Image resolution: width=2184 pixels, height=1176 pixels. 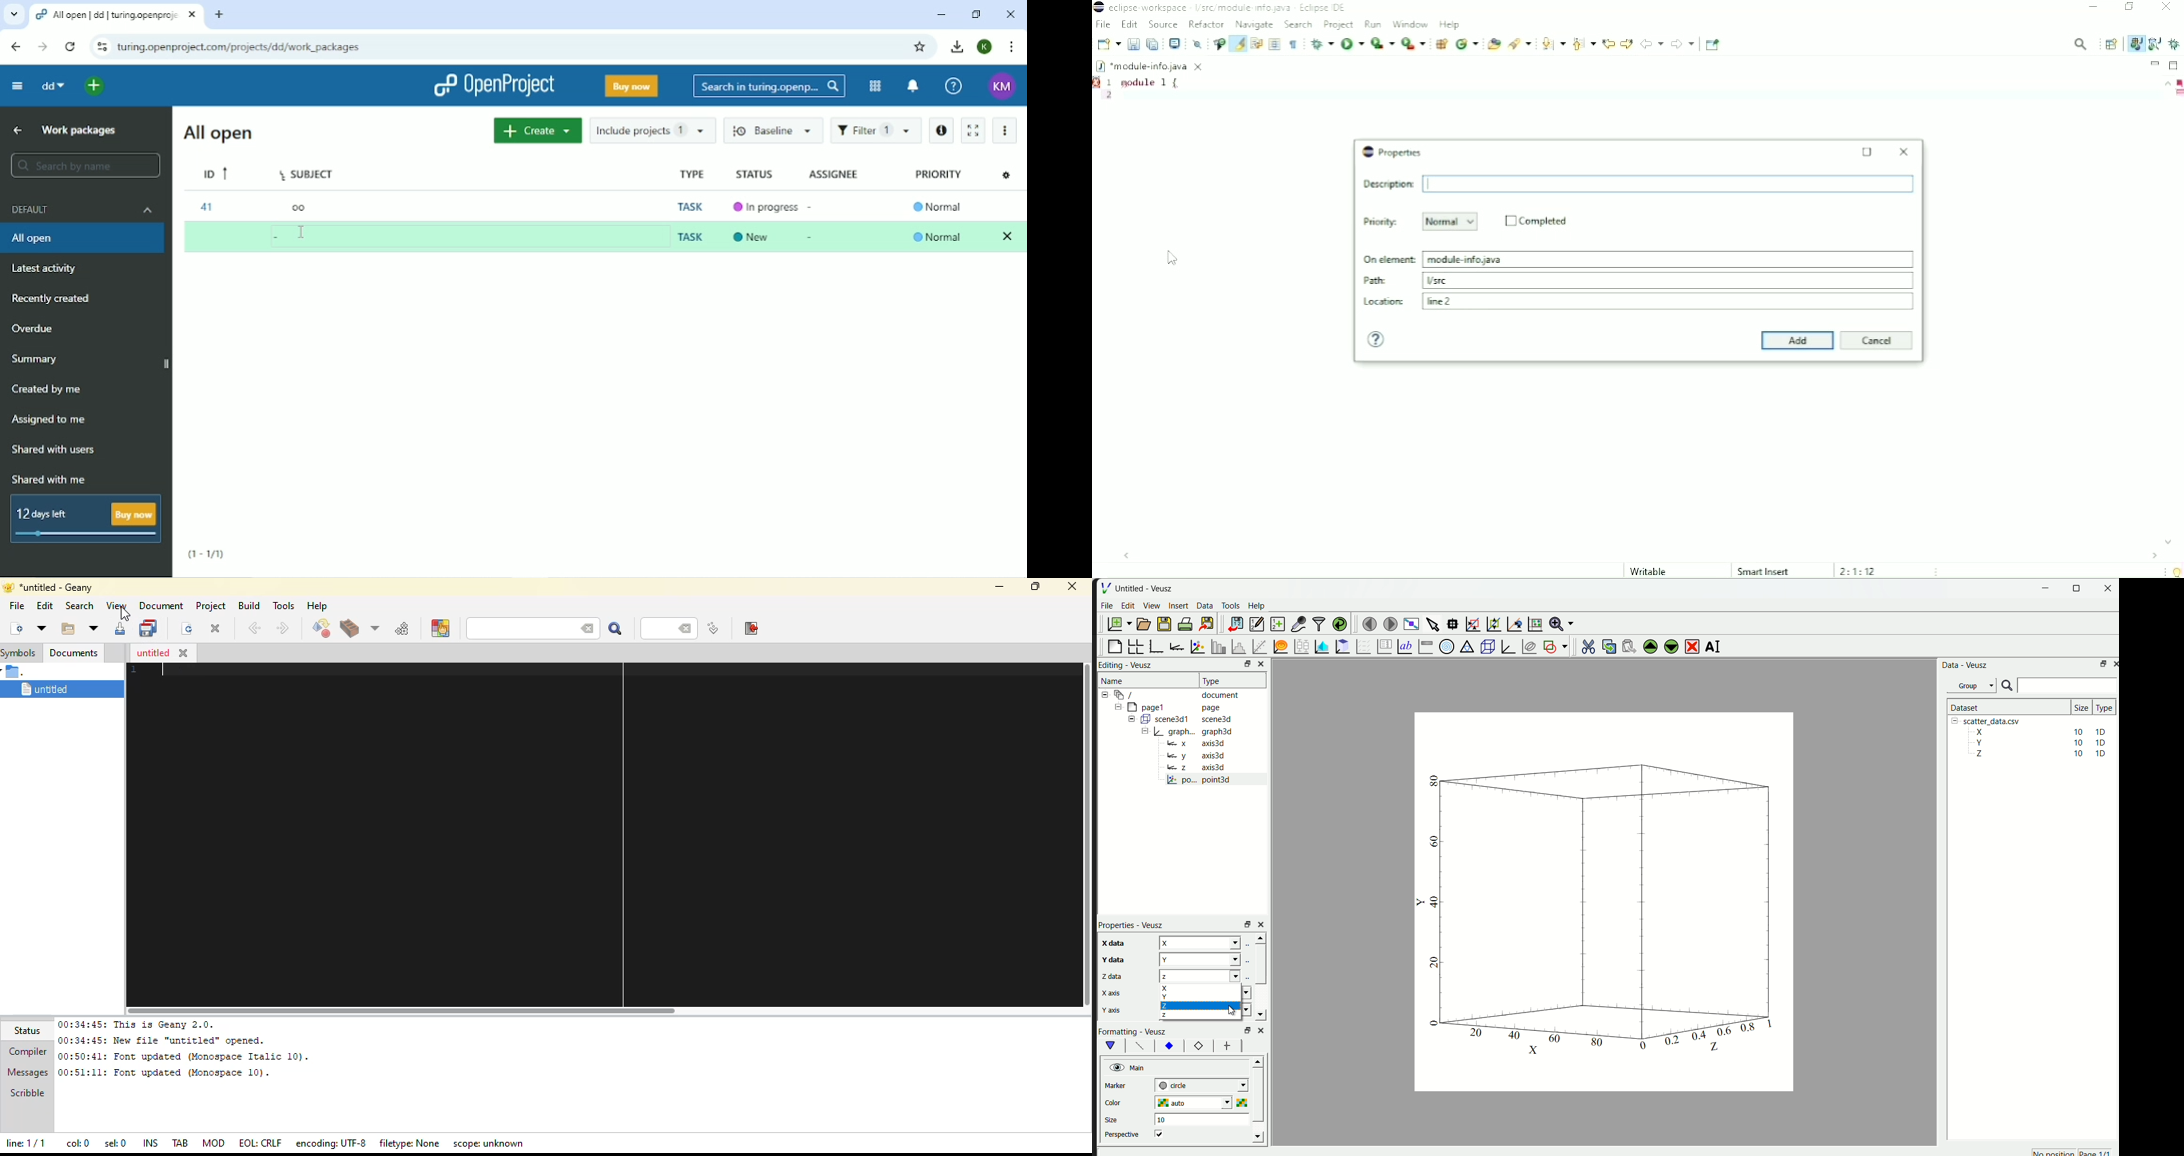 What do you see at coordinates (123, 614) in the screenshot?
I see `cursor` at bounding box center [123, 614].